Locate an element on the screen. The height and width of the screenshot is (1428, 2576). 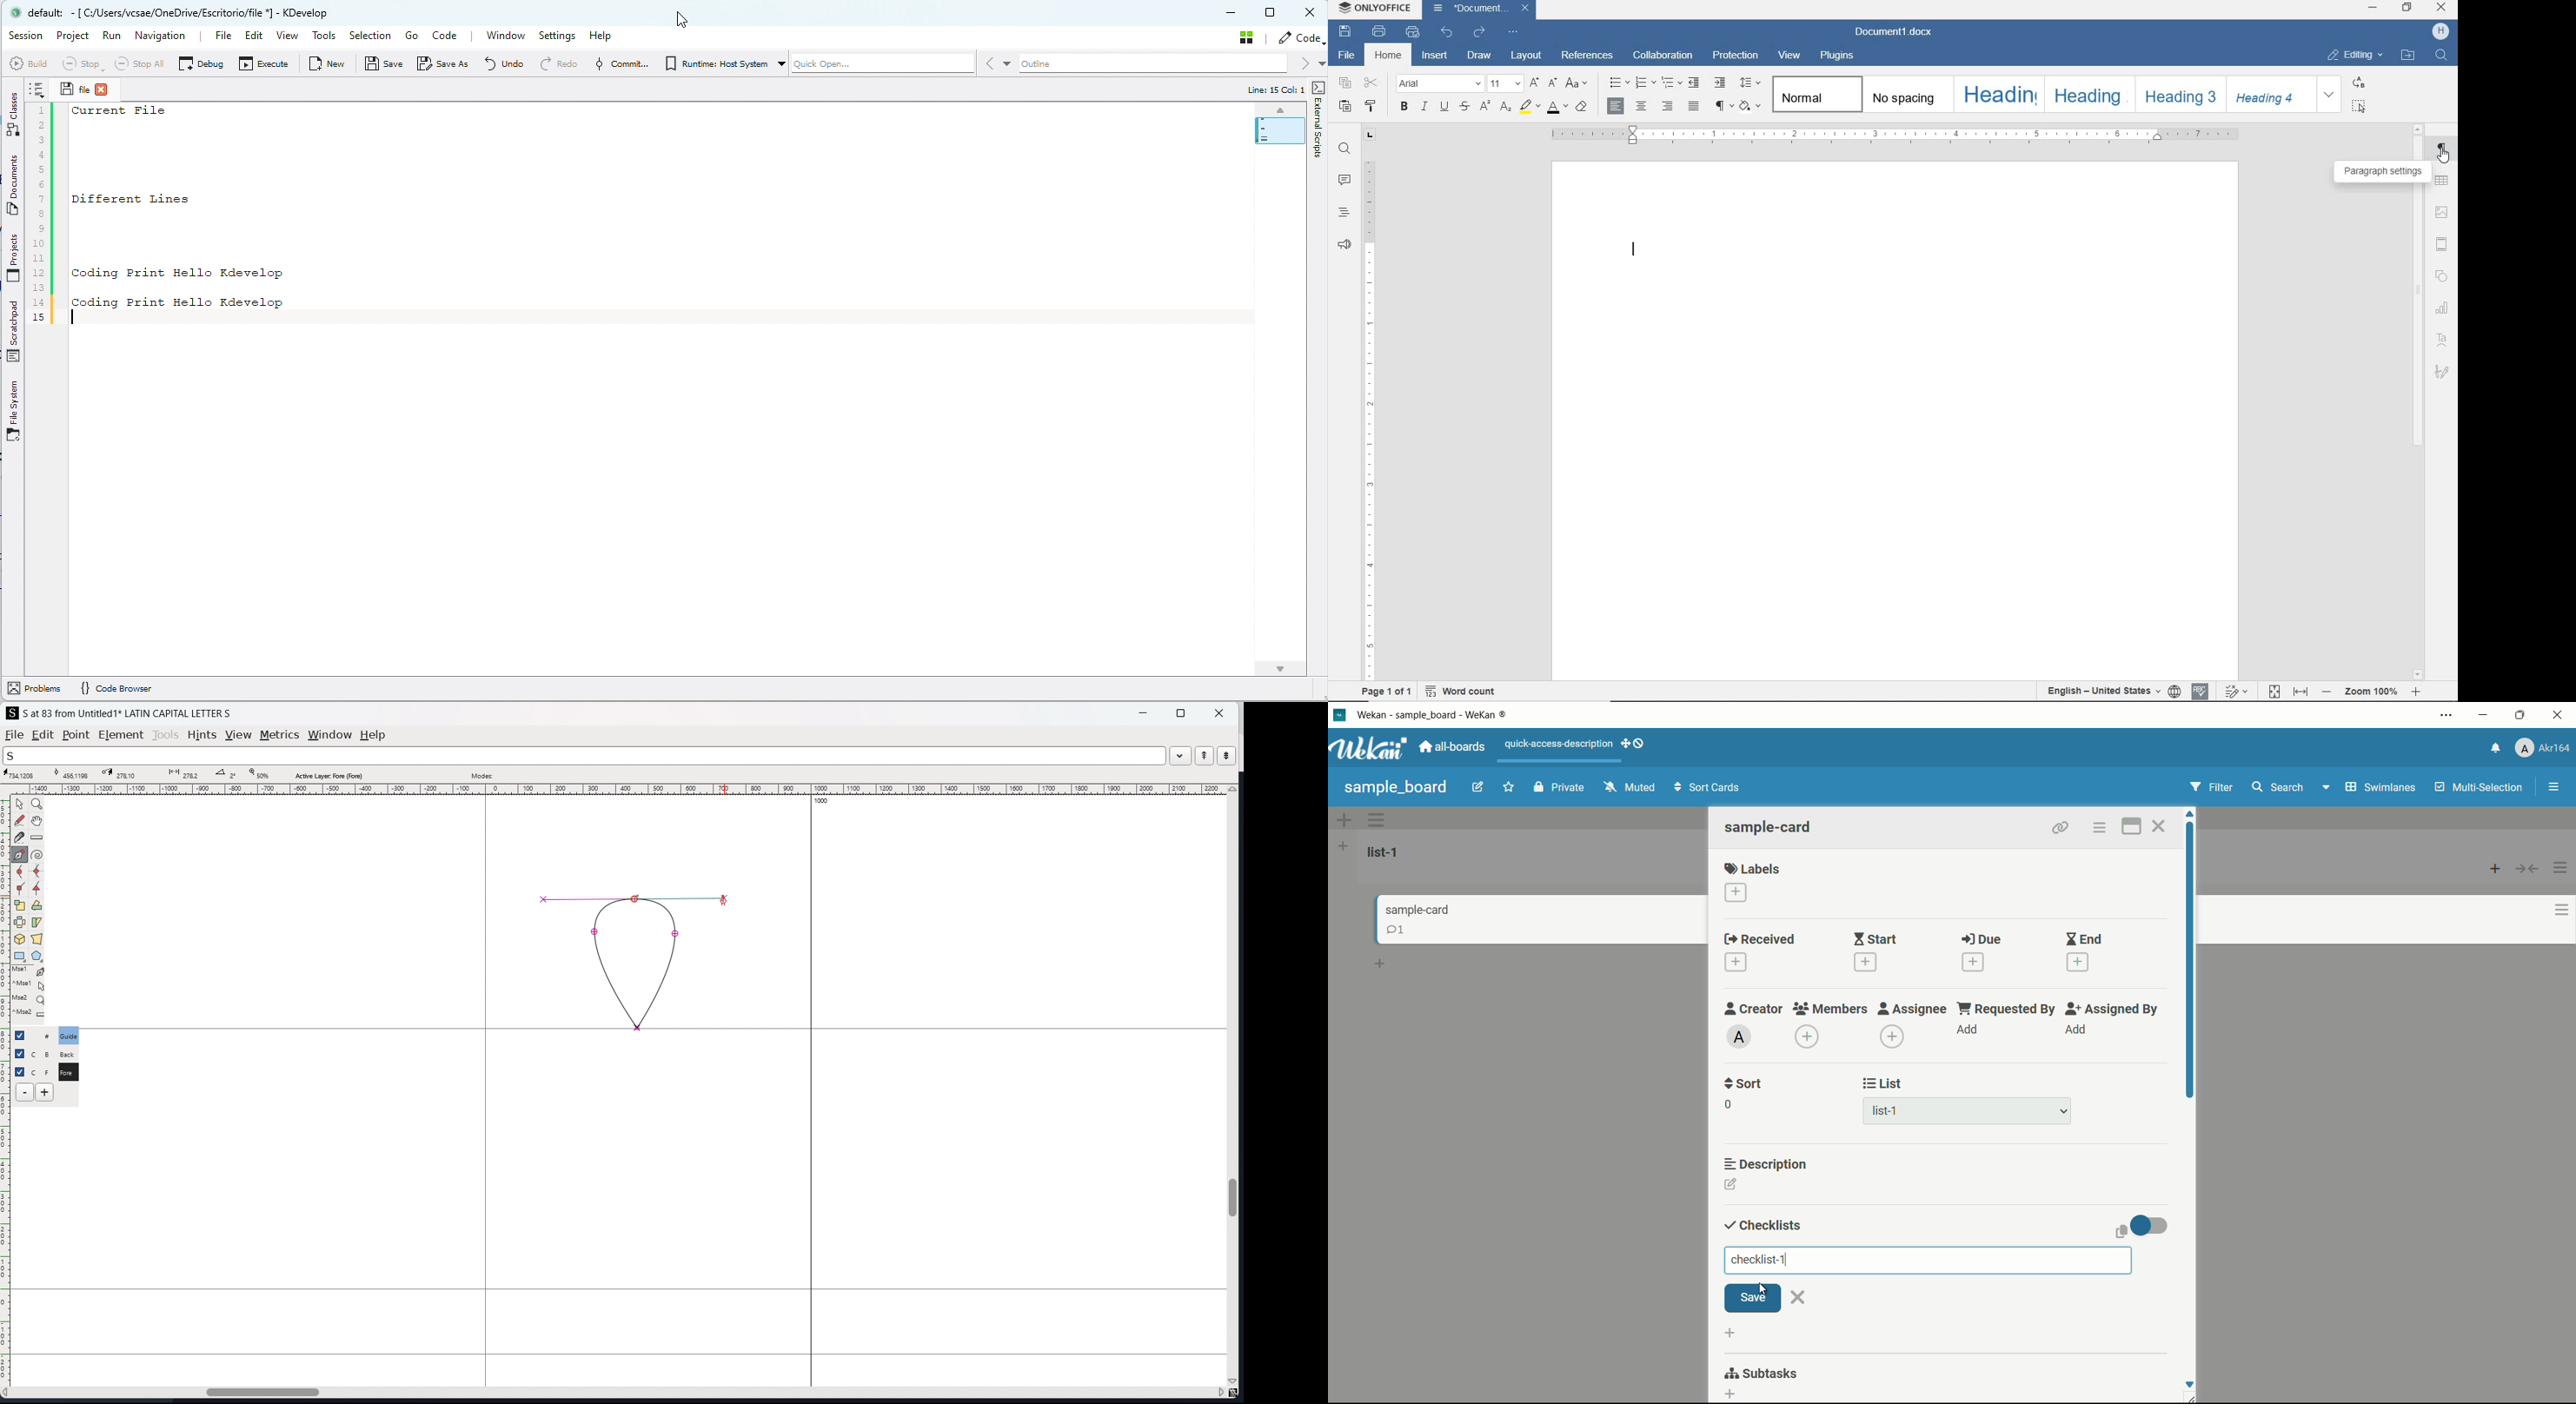
File is located at coordinates (214, 36).